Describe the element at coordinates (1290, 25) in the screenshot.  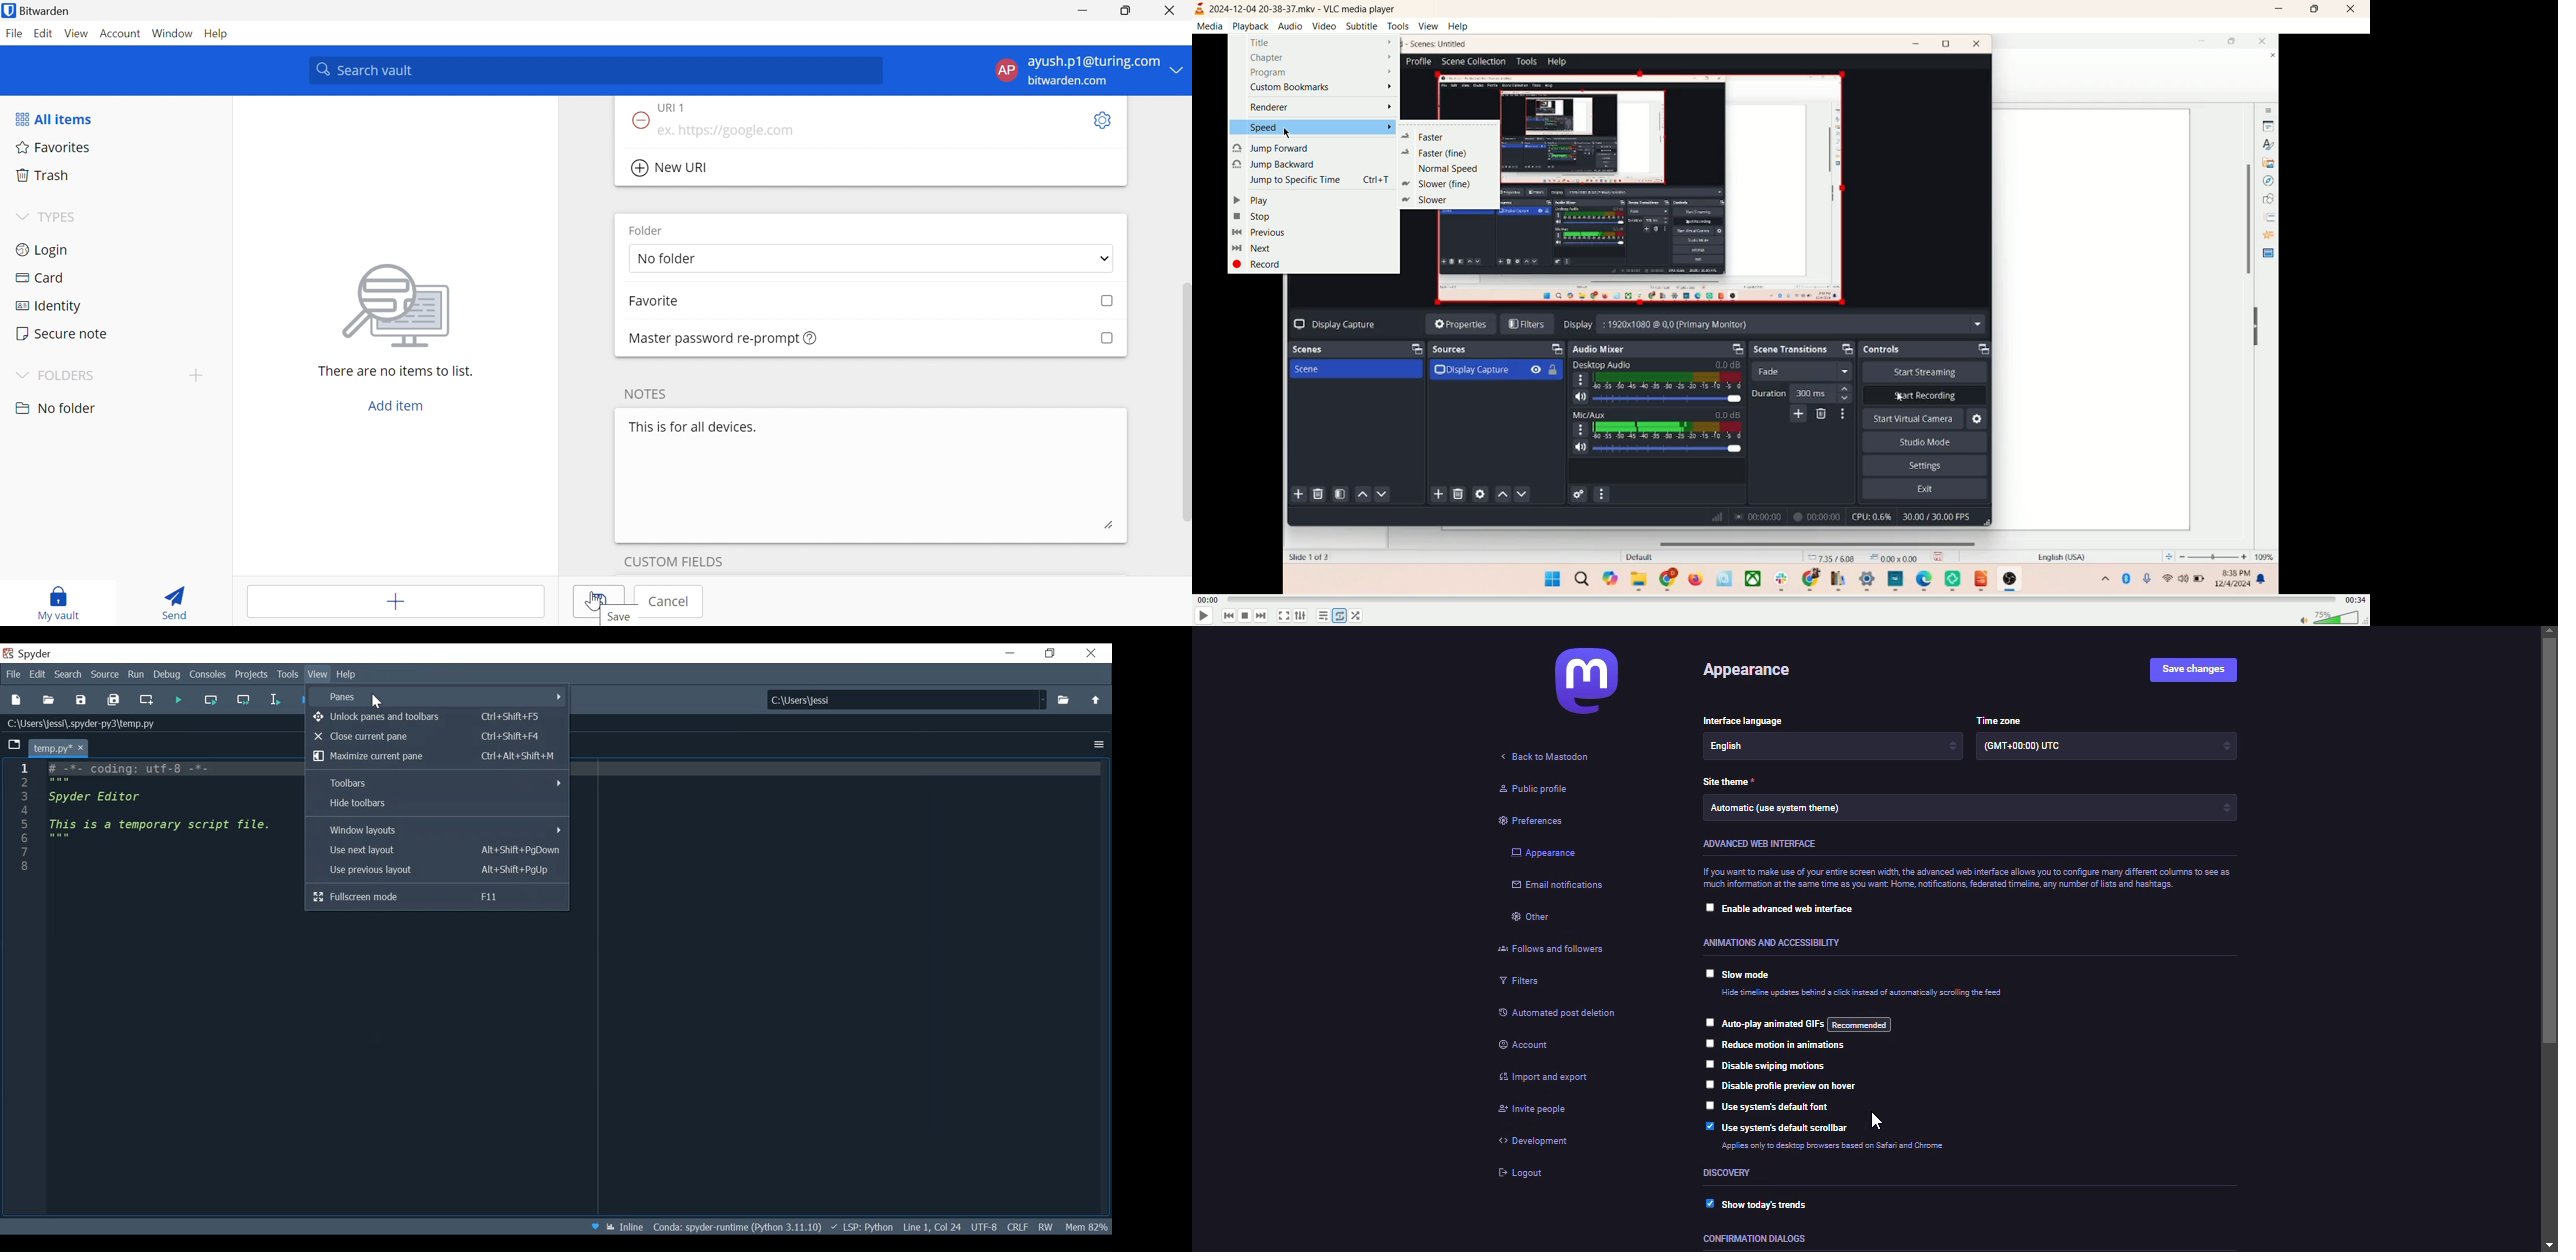
I see `audio` at that location.